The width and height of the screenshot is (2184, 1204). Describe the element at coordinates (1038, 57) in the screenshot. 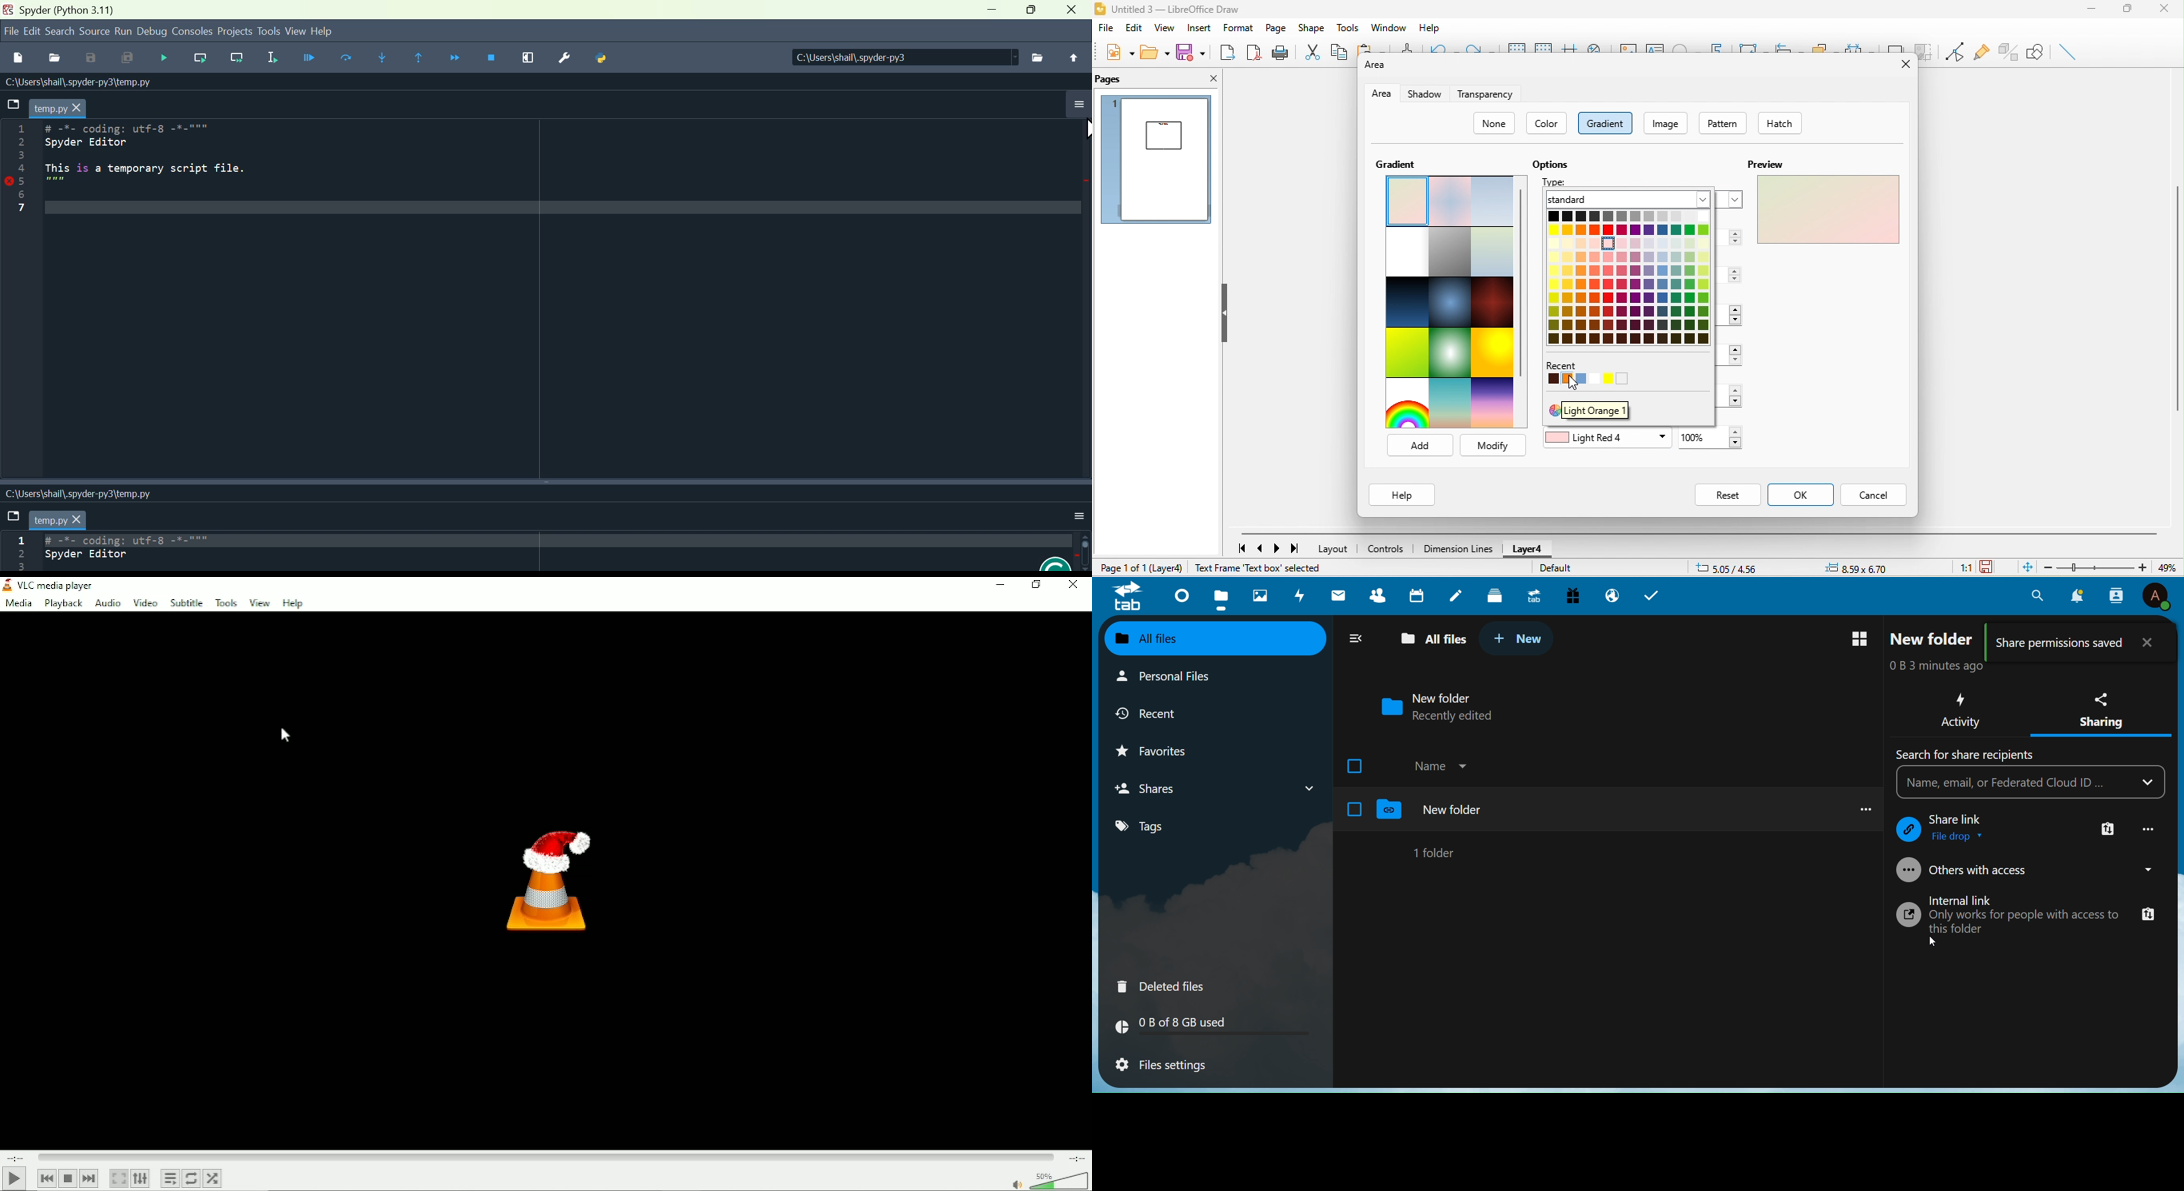

I see `File` at that location.